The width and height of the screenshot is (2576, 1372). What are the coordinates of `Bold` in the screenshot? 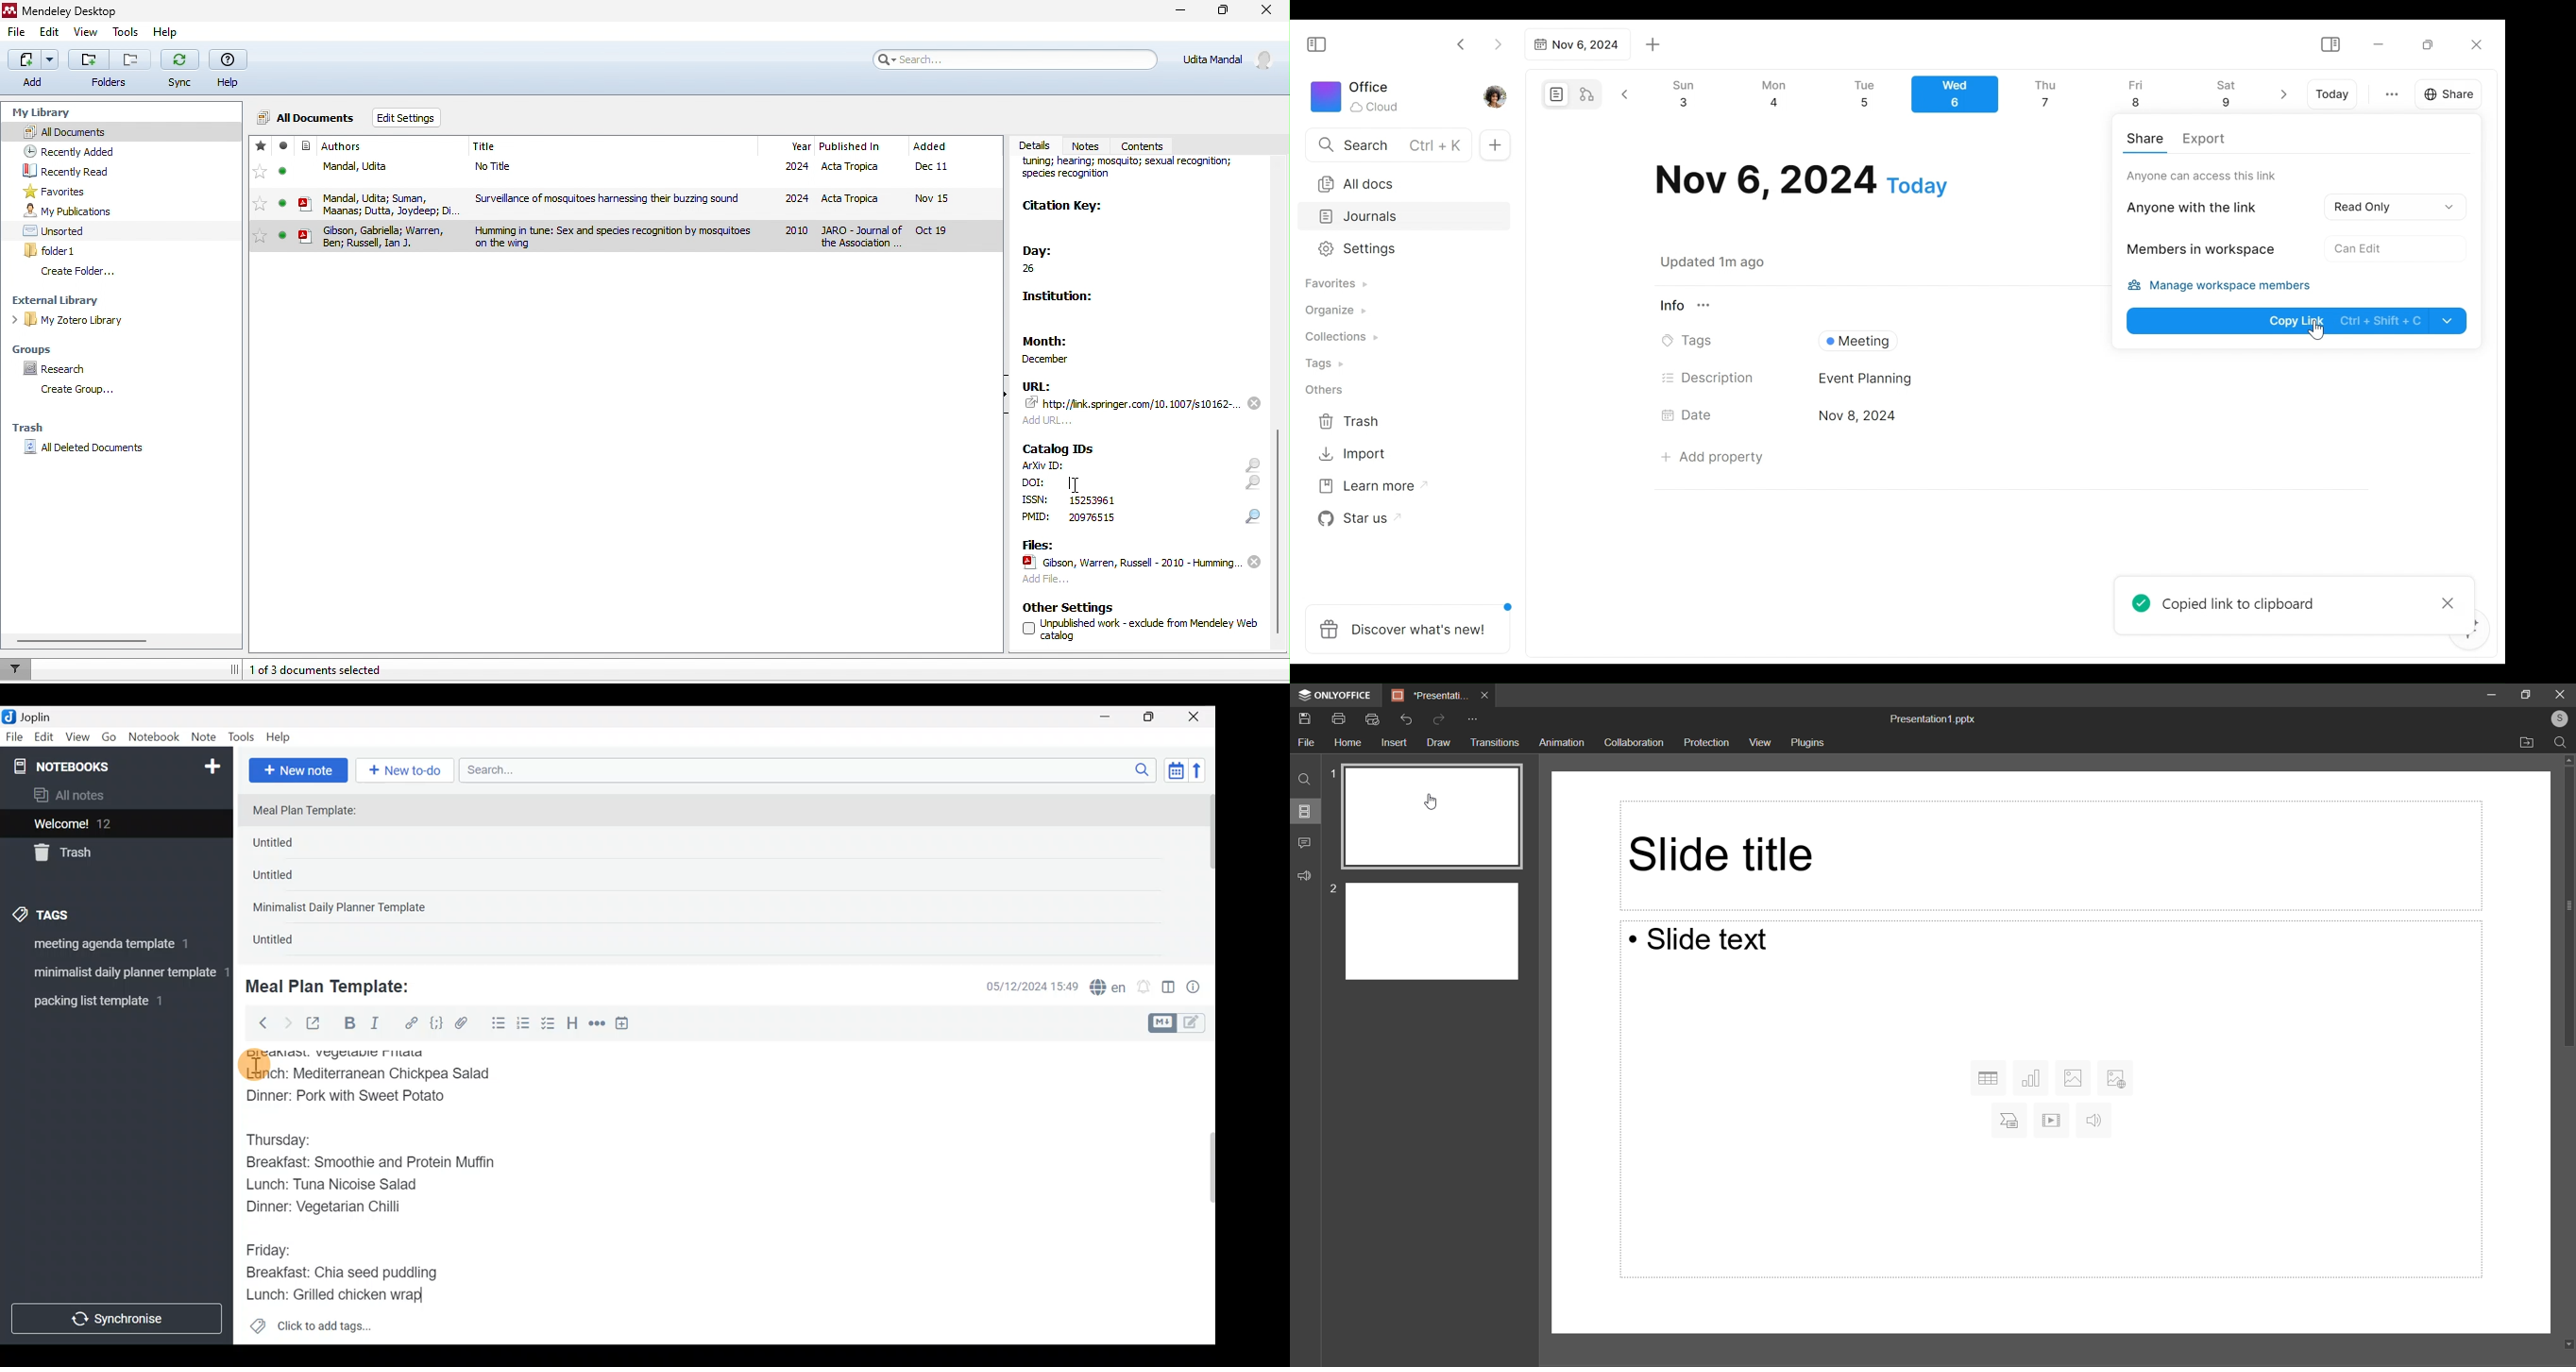 It's located at (349, 1025).